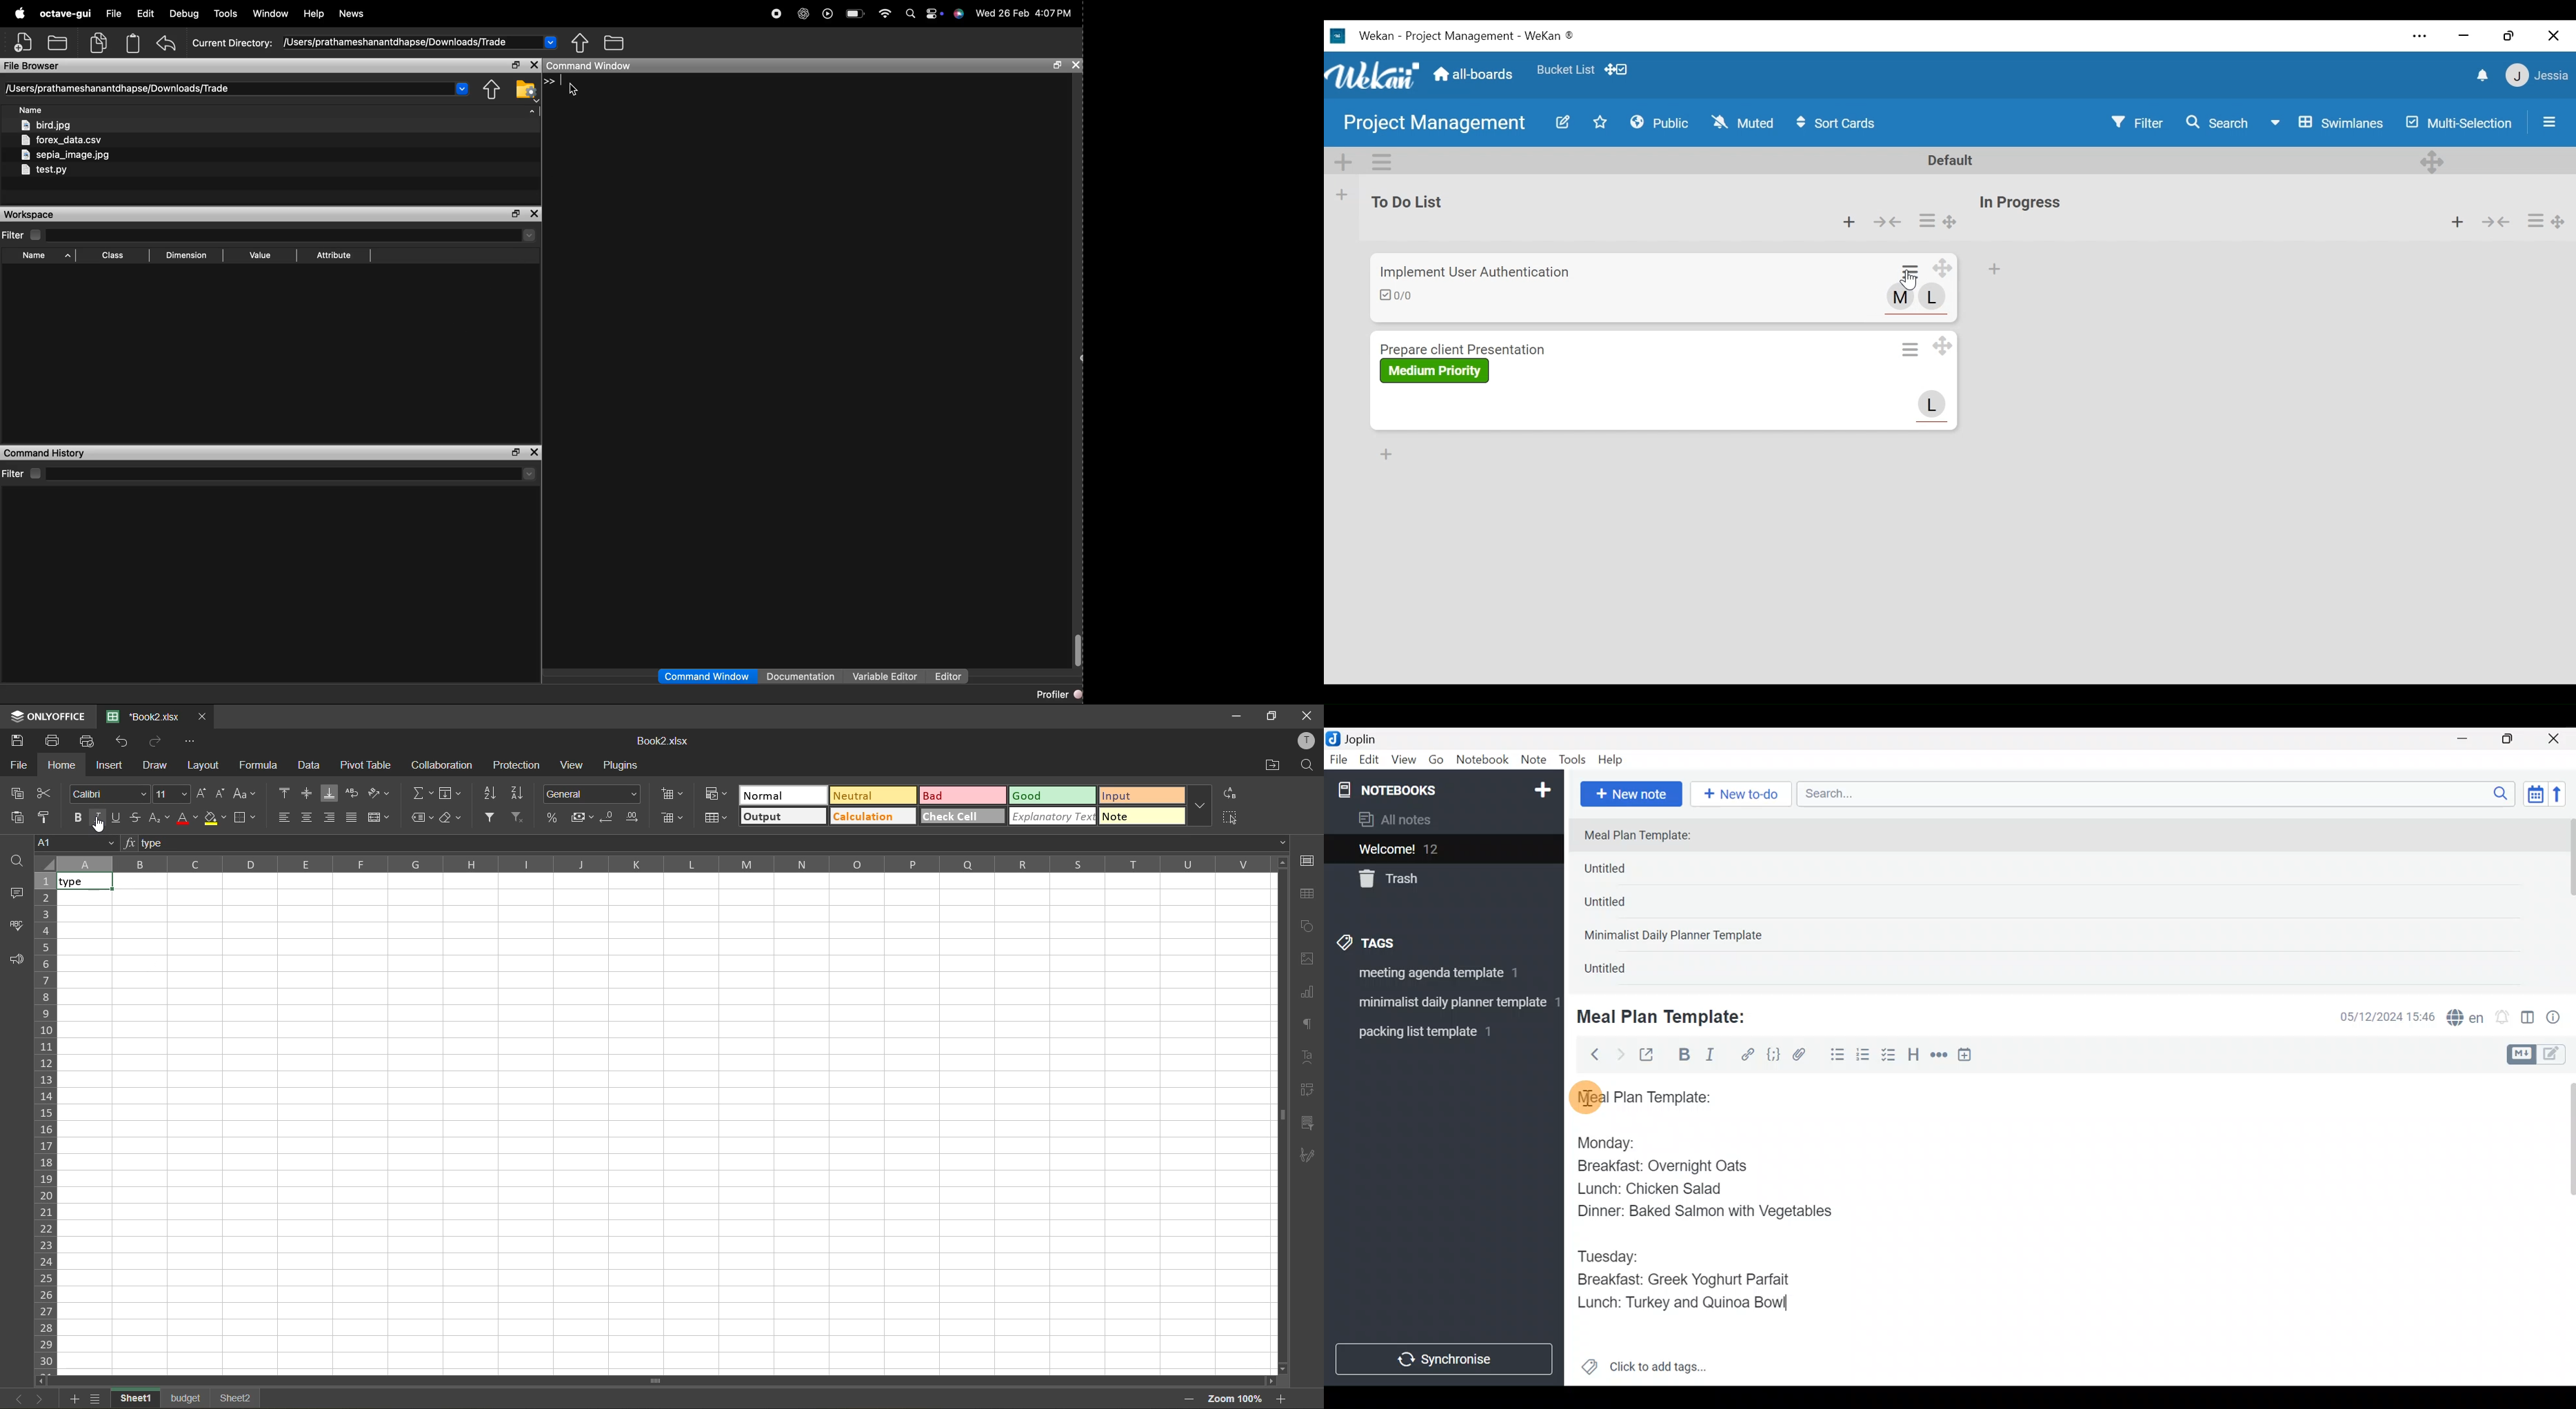 This screenshot has width=2576, height=1428. Describe the element at coordinates (1620, 971) in the screenshot. I see `Untitled` at that location.